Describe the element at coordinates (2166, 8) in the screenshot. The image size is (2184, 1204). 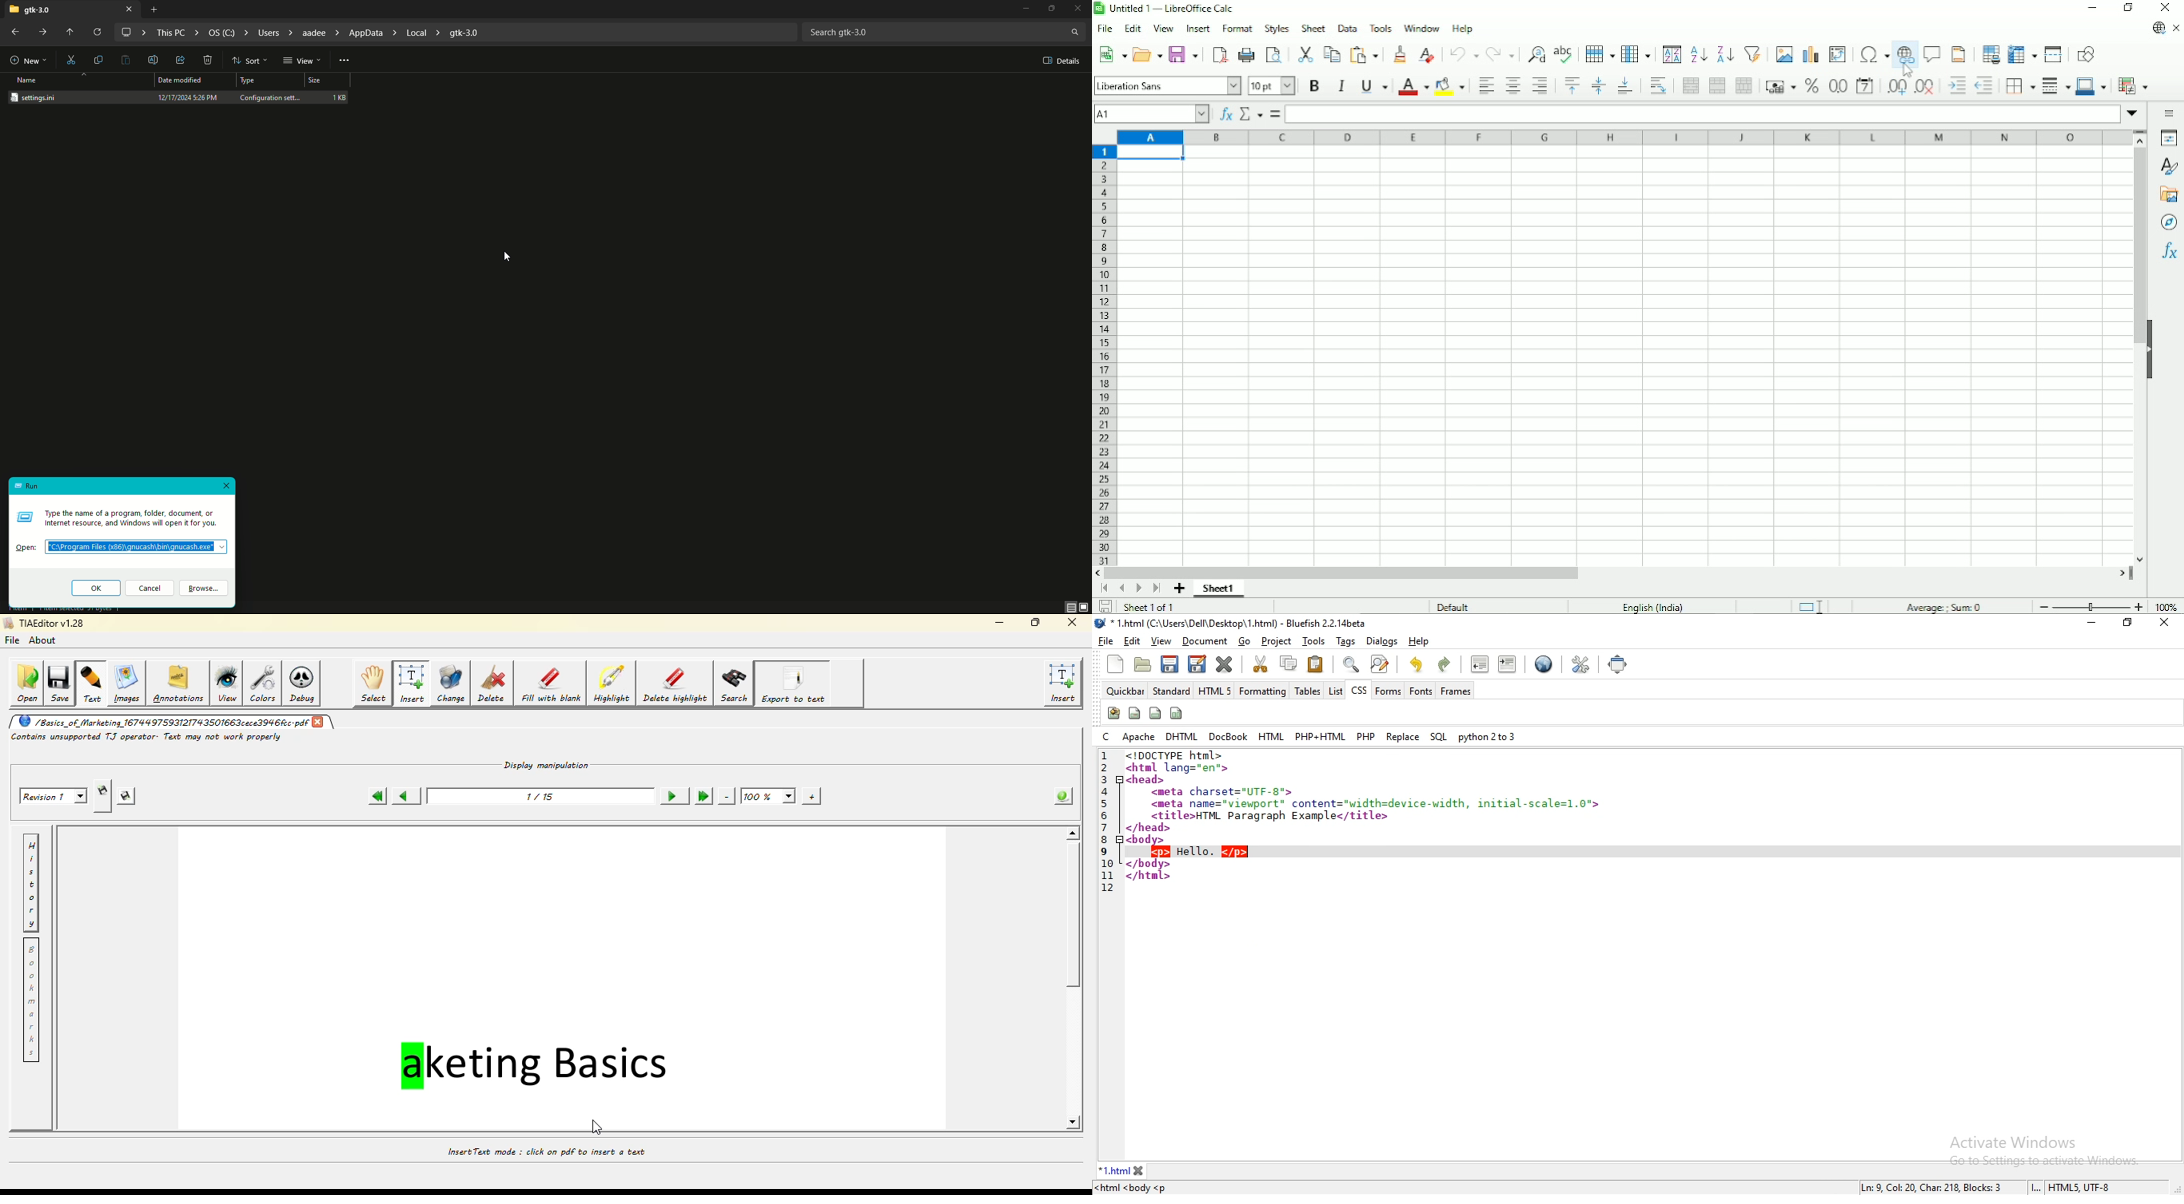
I see `Close` at that location.